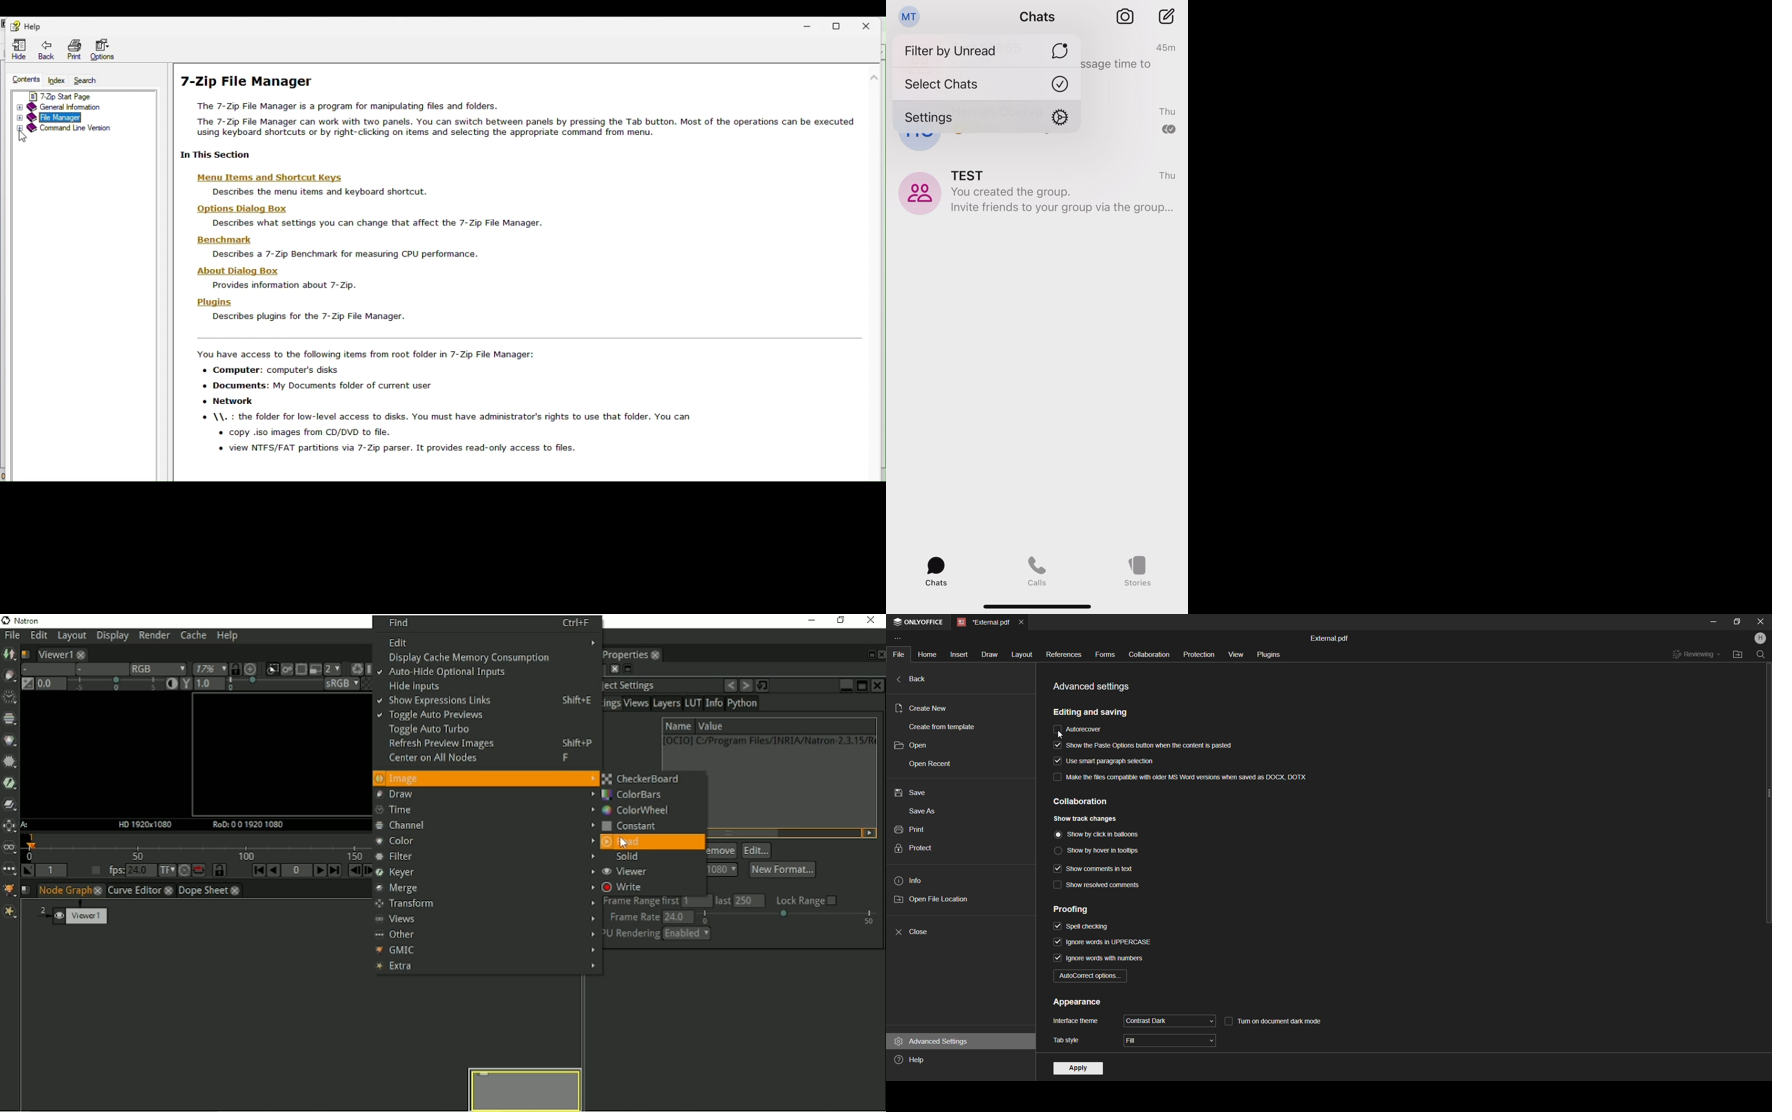 Image resolution: width=1792 pixels, height=1120 pixels. I want to click on External.pdf(File name), so click(1330, 638).